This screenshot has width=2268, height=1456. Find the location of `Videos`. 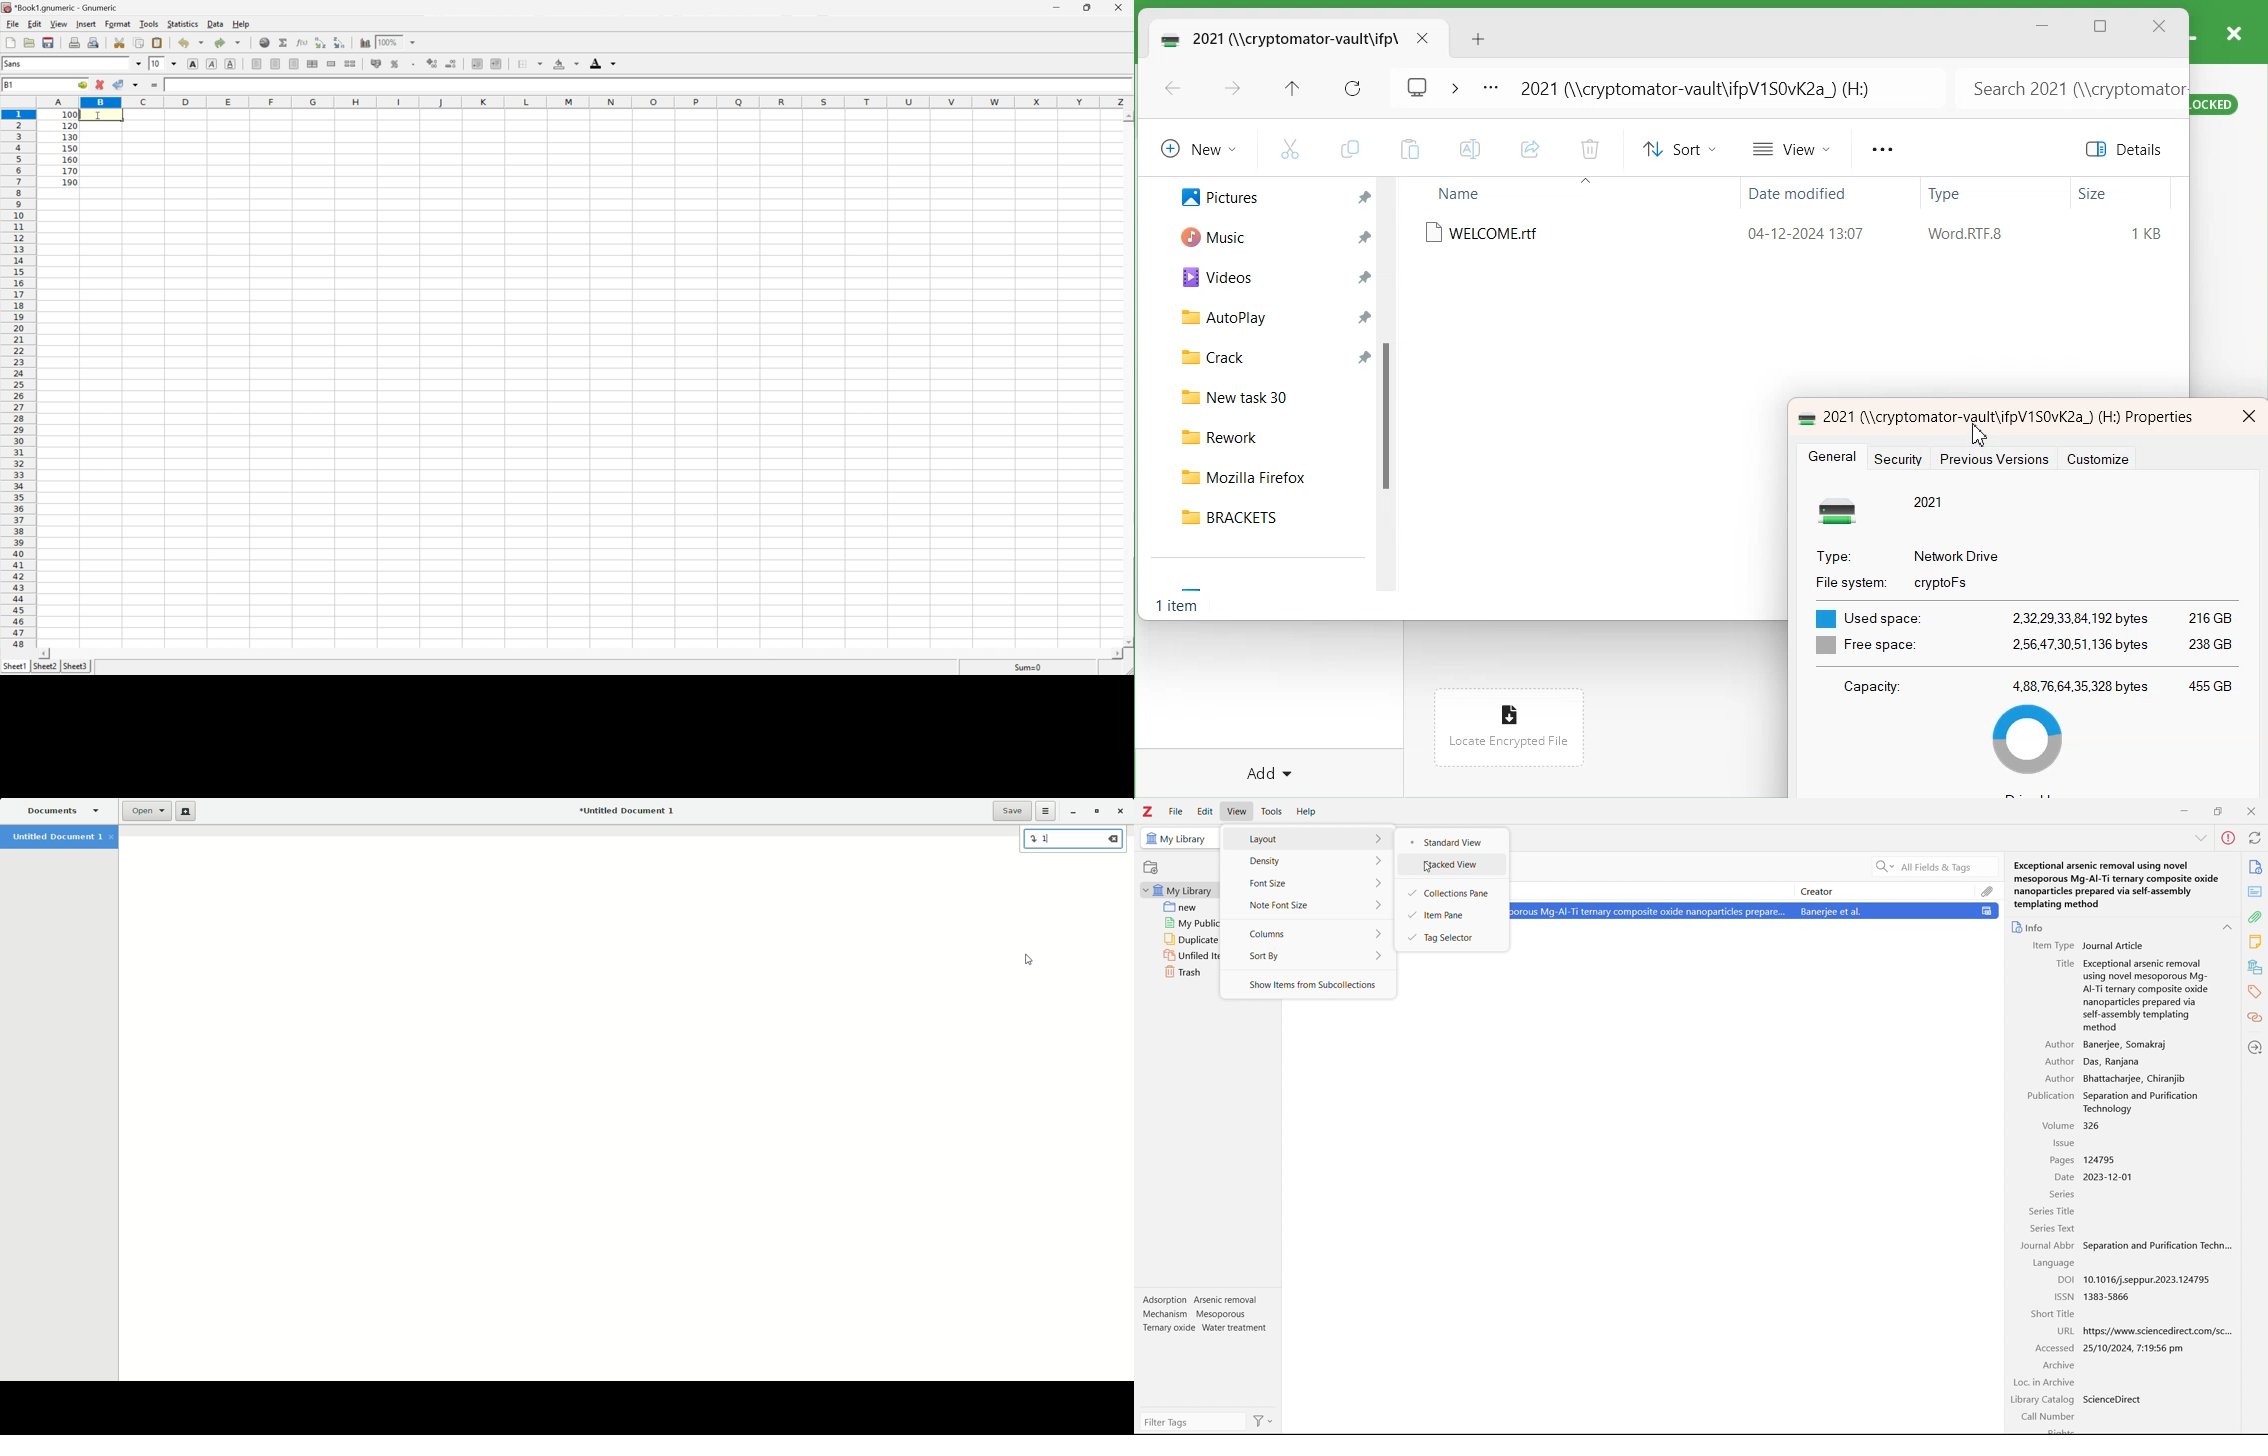

Videos is located at coordinates (1209, 276).